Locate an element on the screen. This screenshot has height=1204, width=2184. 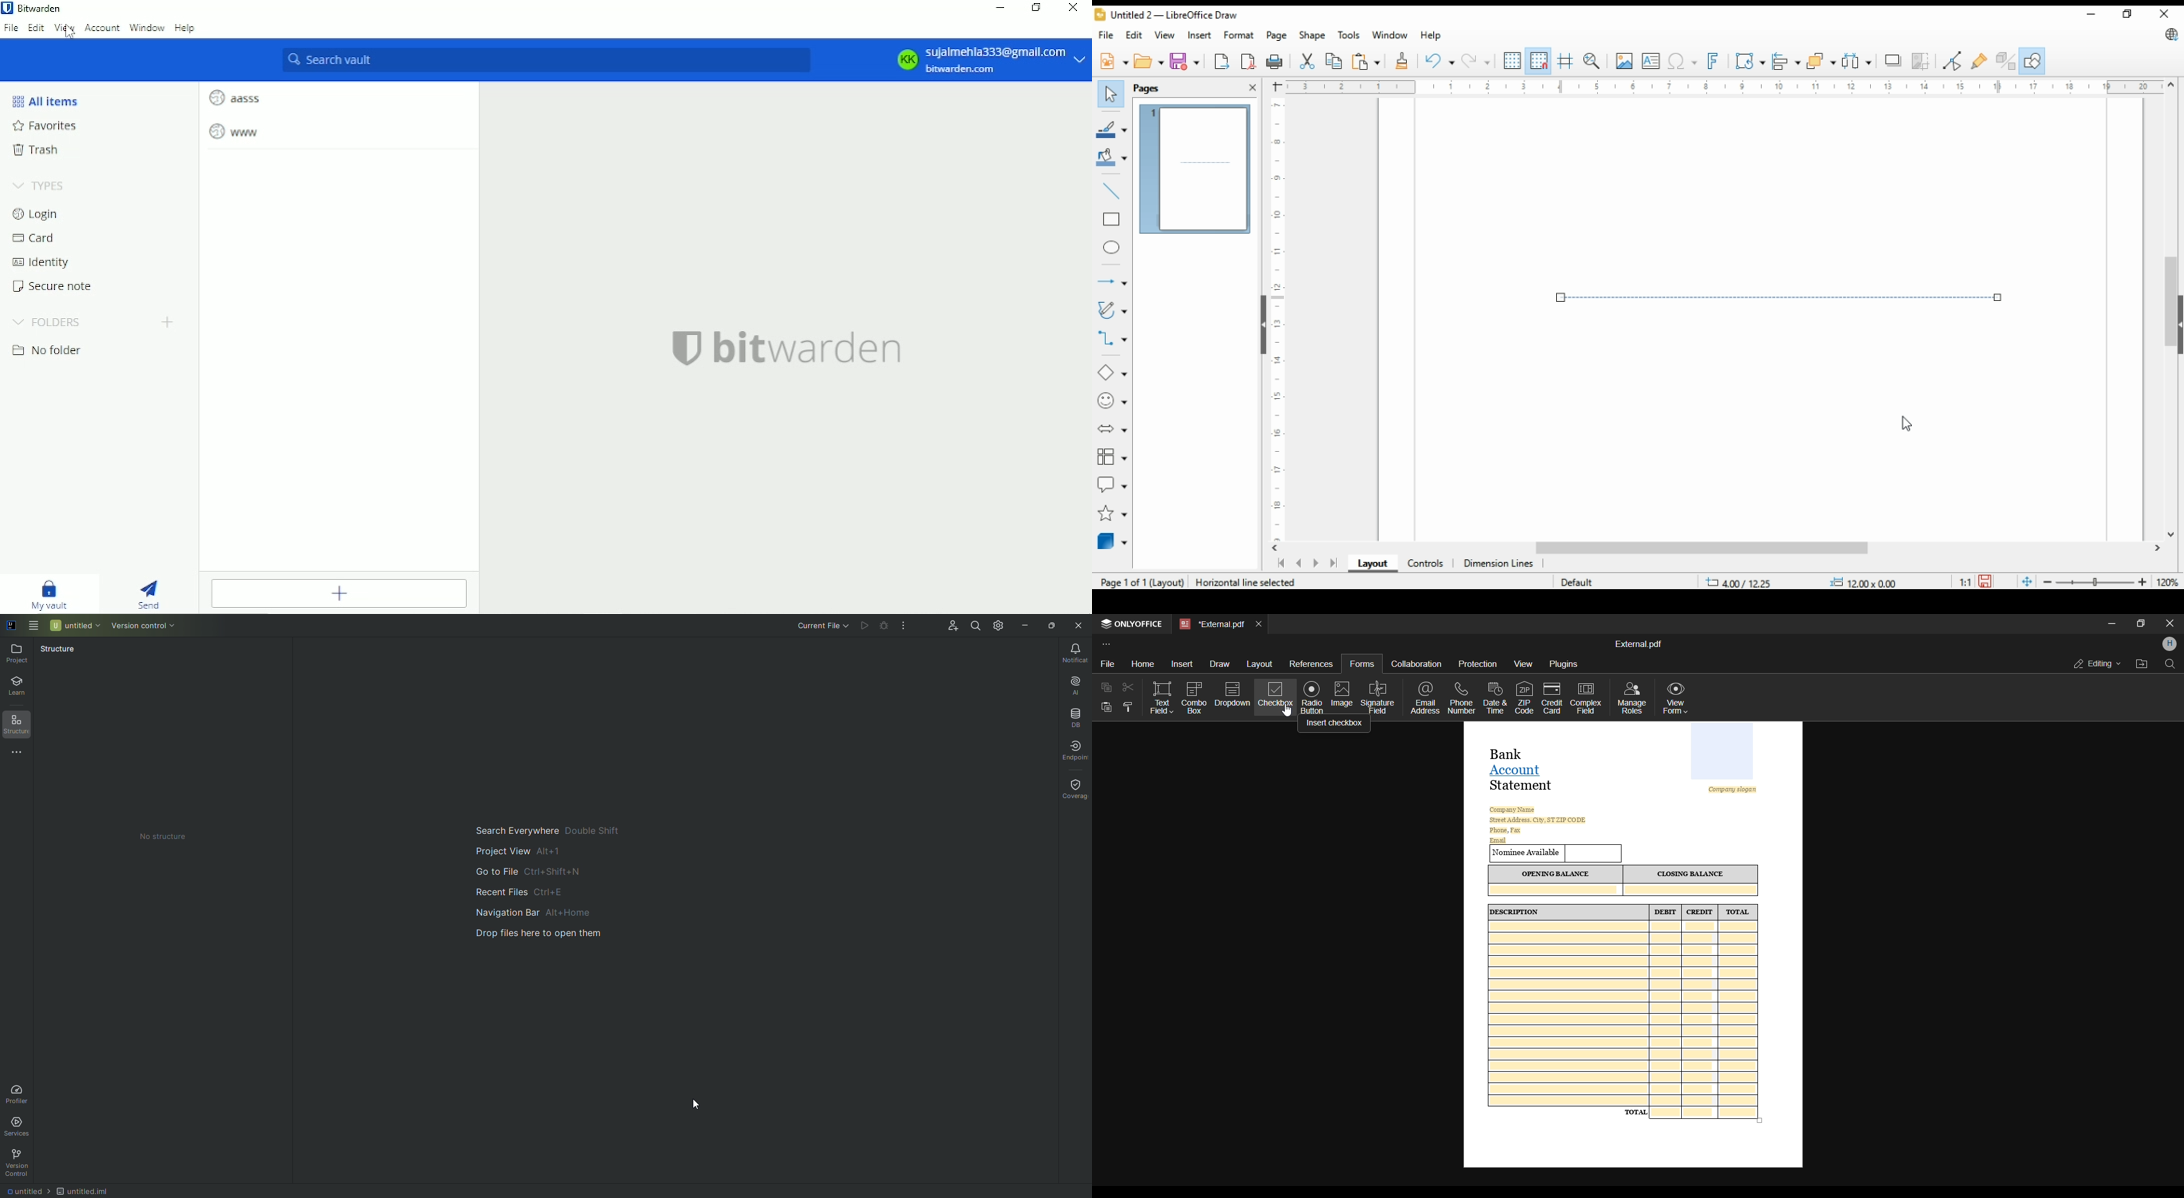
Status is located at coordinates (58, 651).